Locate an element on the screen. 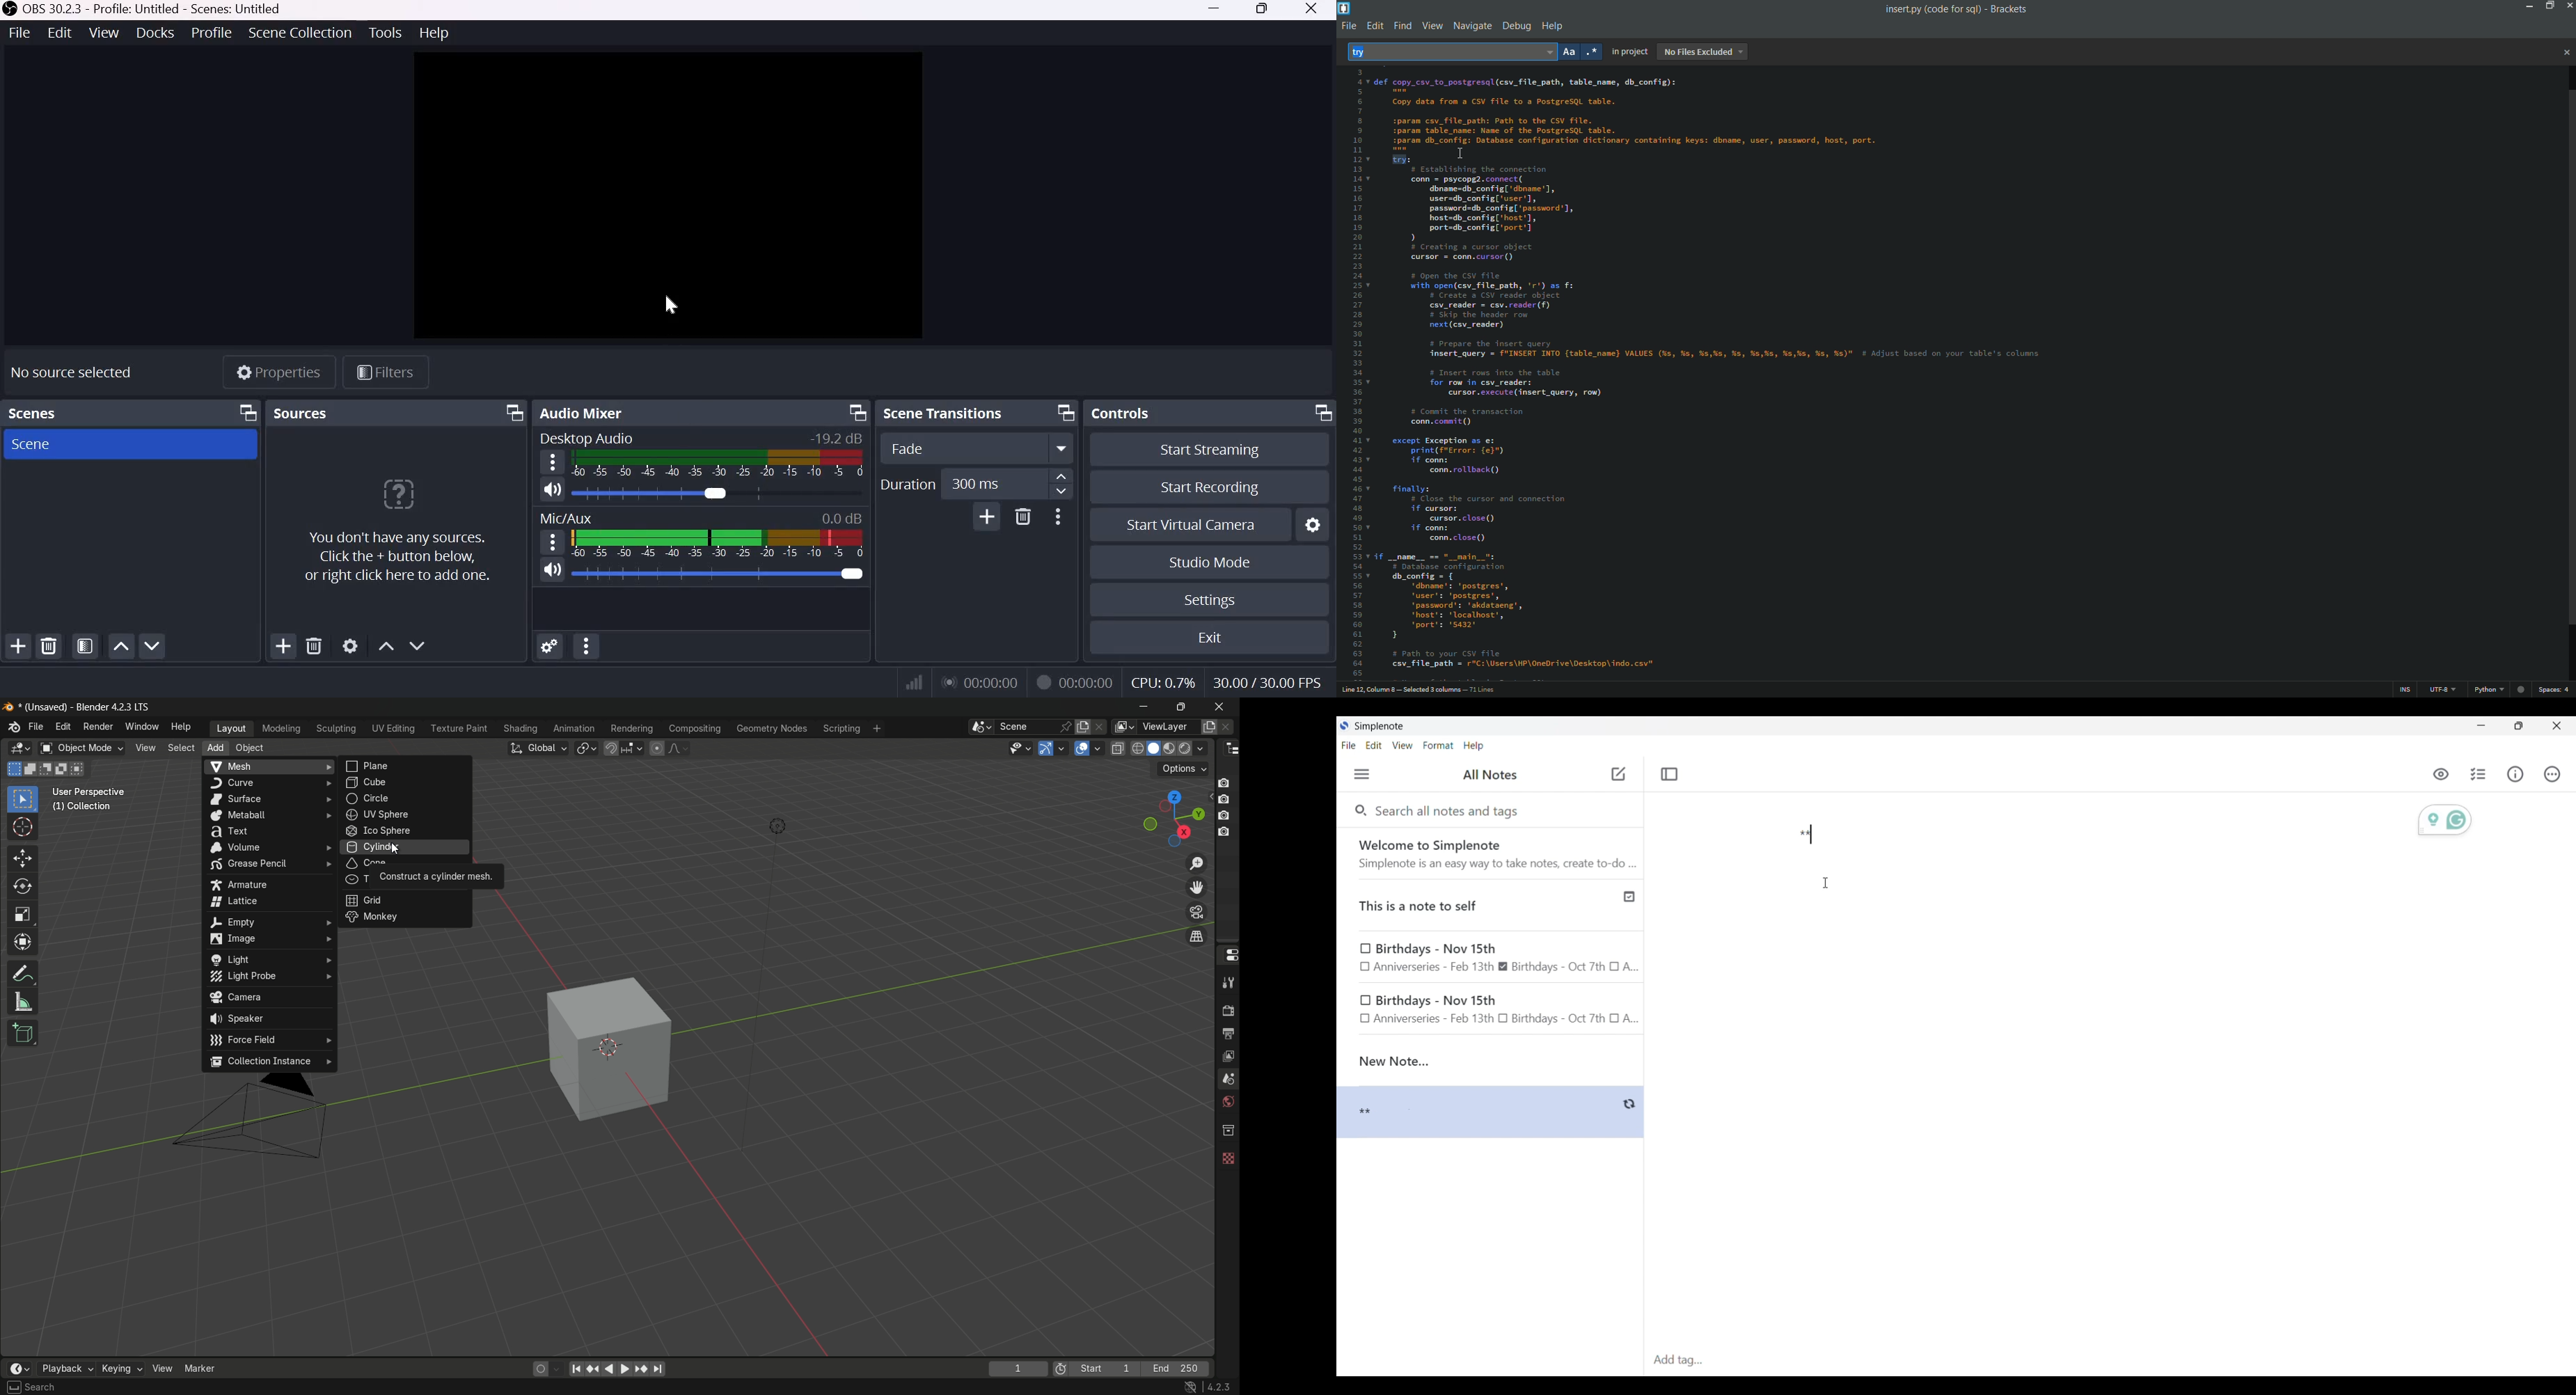  Published note indicated by check icon is located at coordinates (1491, 905).